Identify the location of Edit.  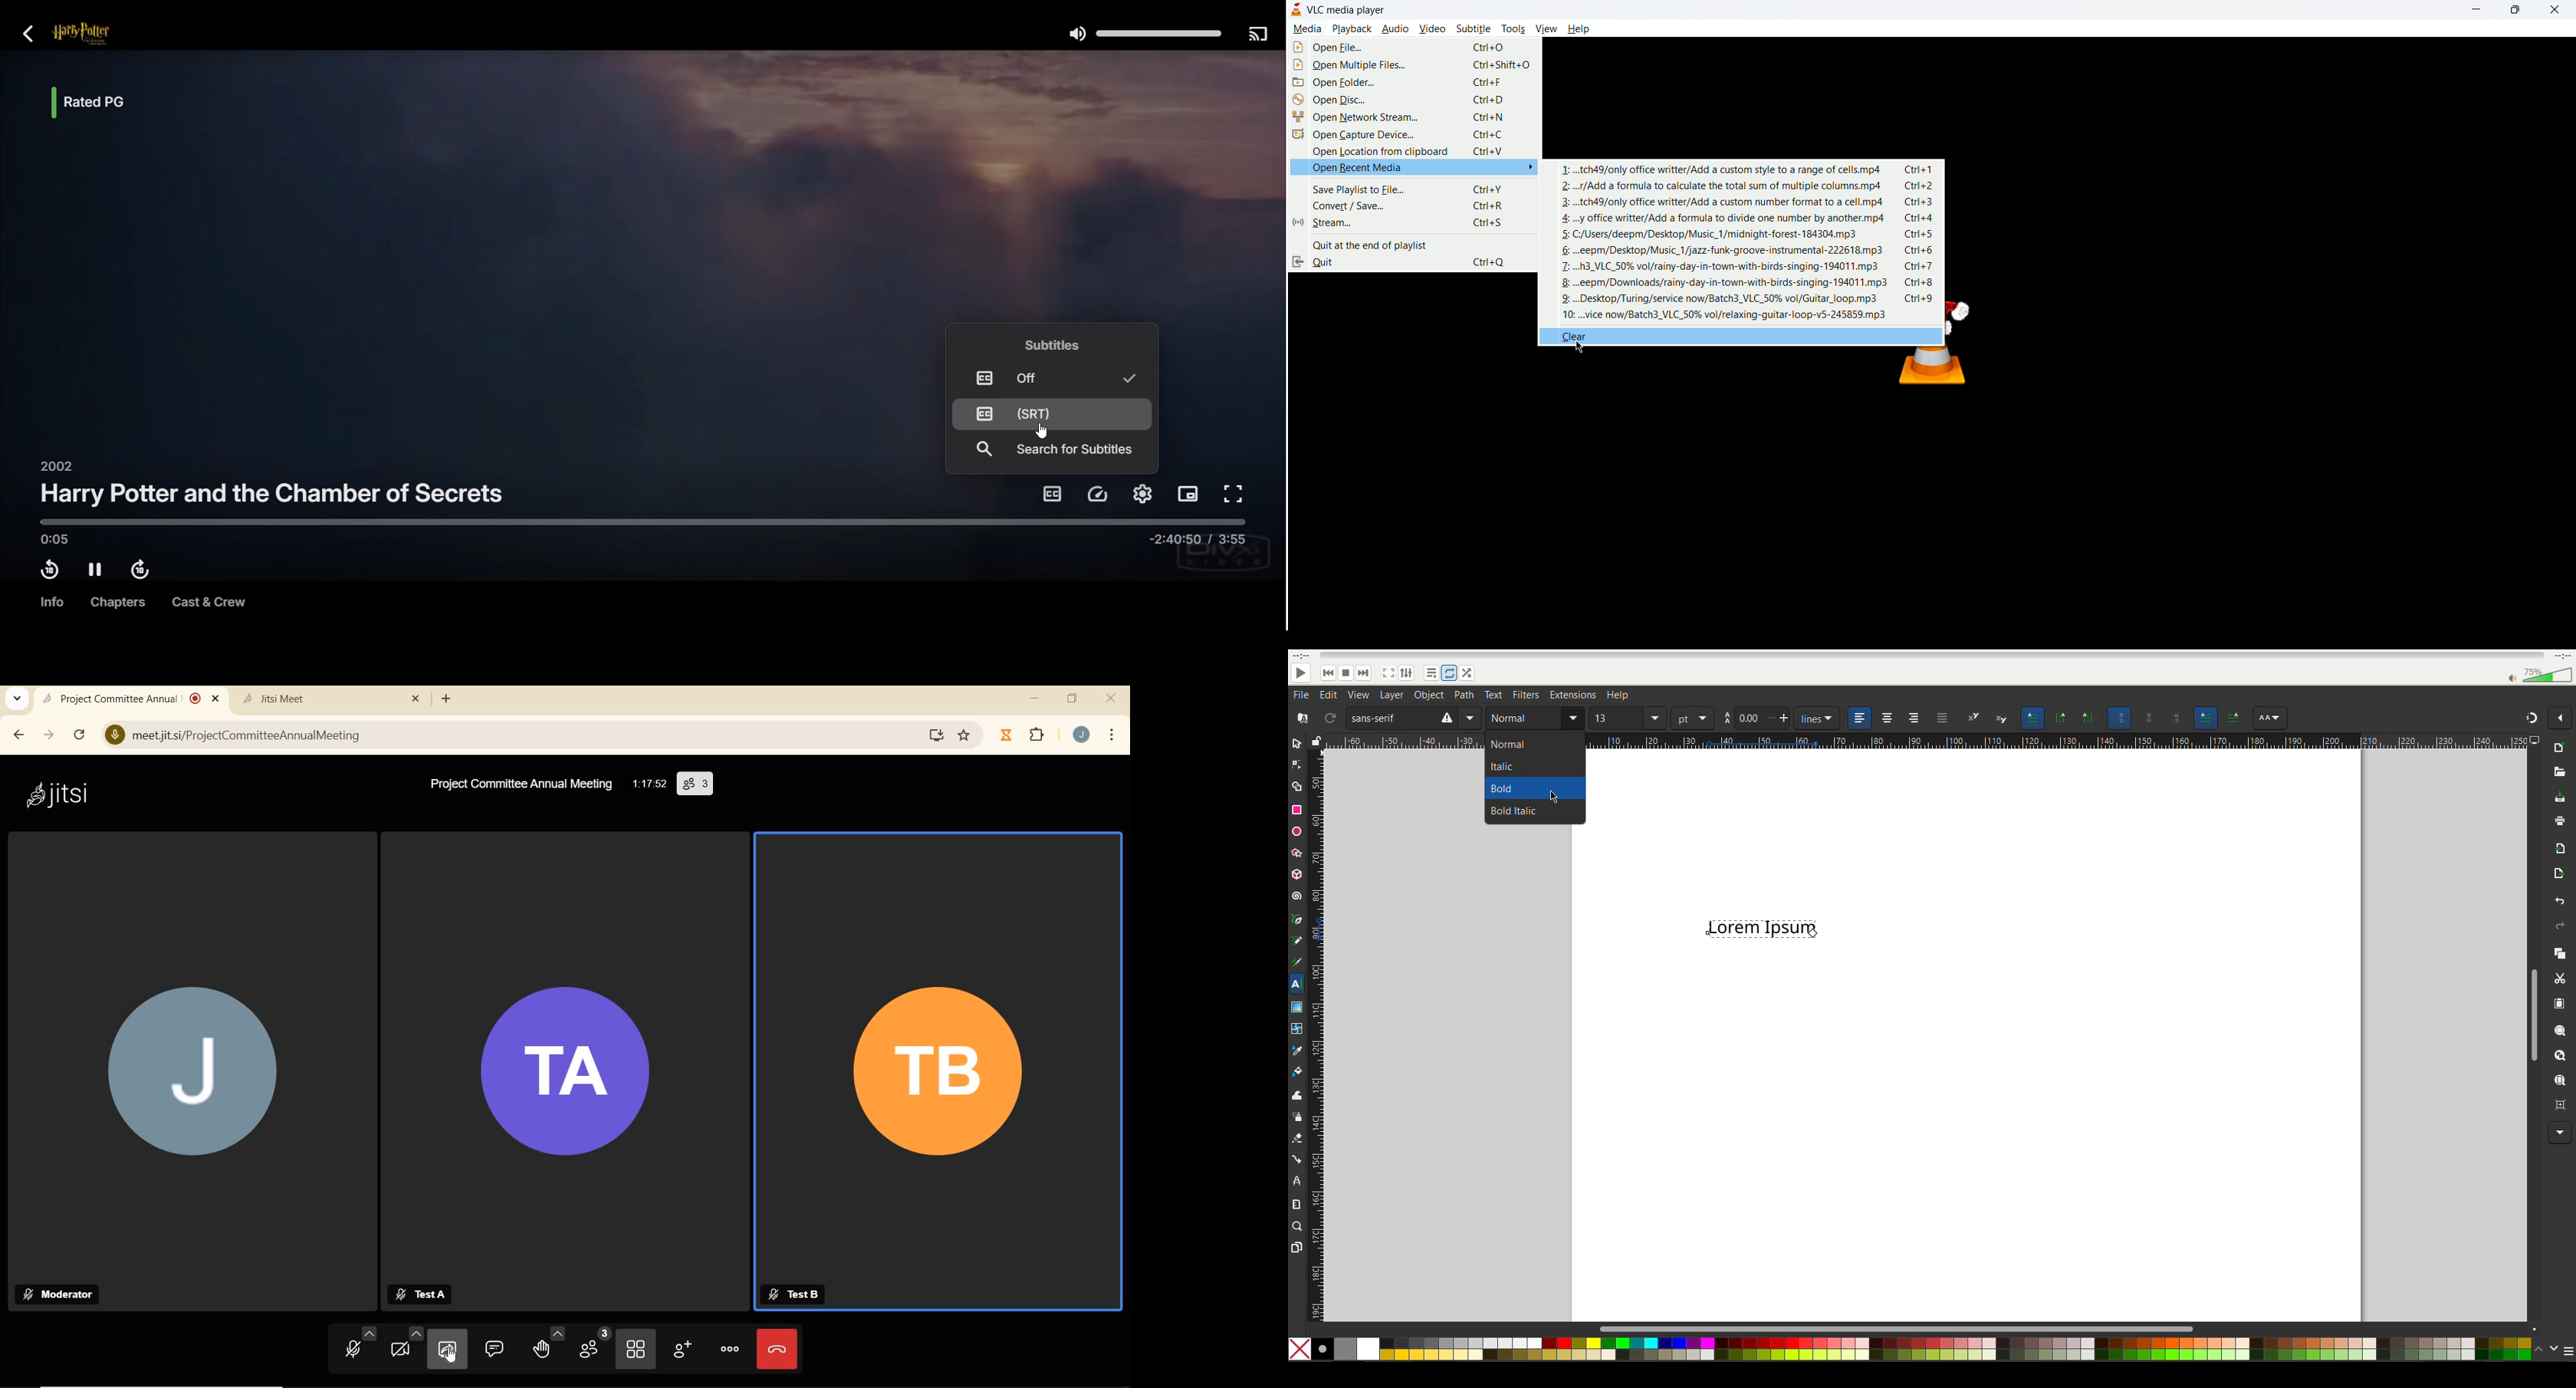
(1330, 694).